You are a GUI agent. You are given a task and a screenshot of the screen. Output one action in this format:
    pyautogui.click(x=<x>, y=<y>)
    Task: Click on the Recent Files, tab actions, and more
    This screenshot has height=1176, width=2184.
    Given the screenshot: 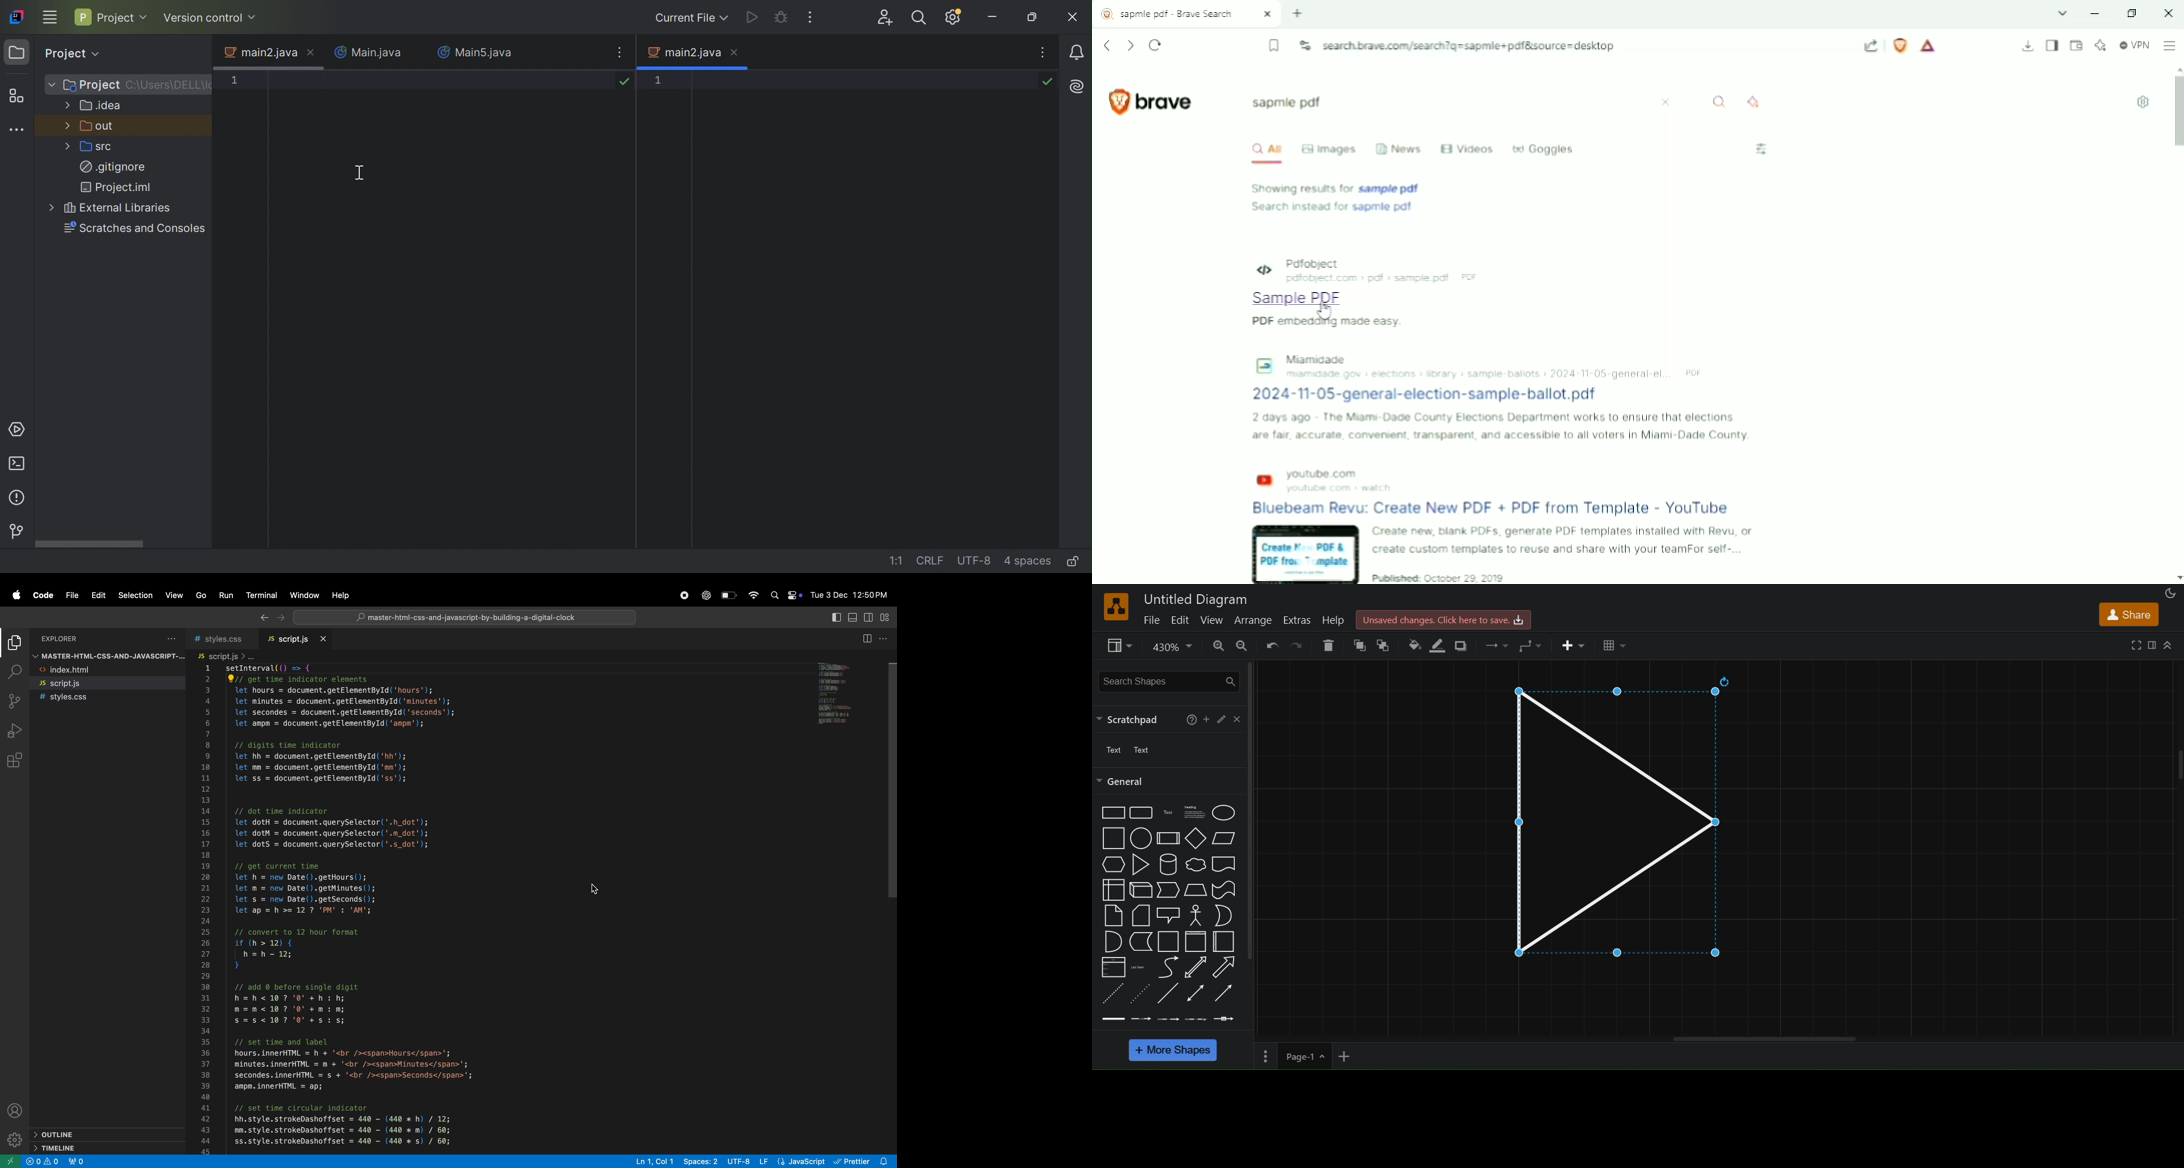 What is the action you would take?
    pyautogui.click(x=1044, y=54)
    